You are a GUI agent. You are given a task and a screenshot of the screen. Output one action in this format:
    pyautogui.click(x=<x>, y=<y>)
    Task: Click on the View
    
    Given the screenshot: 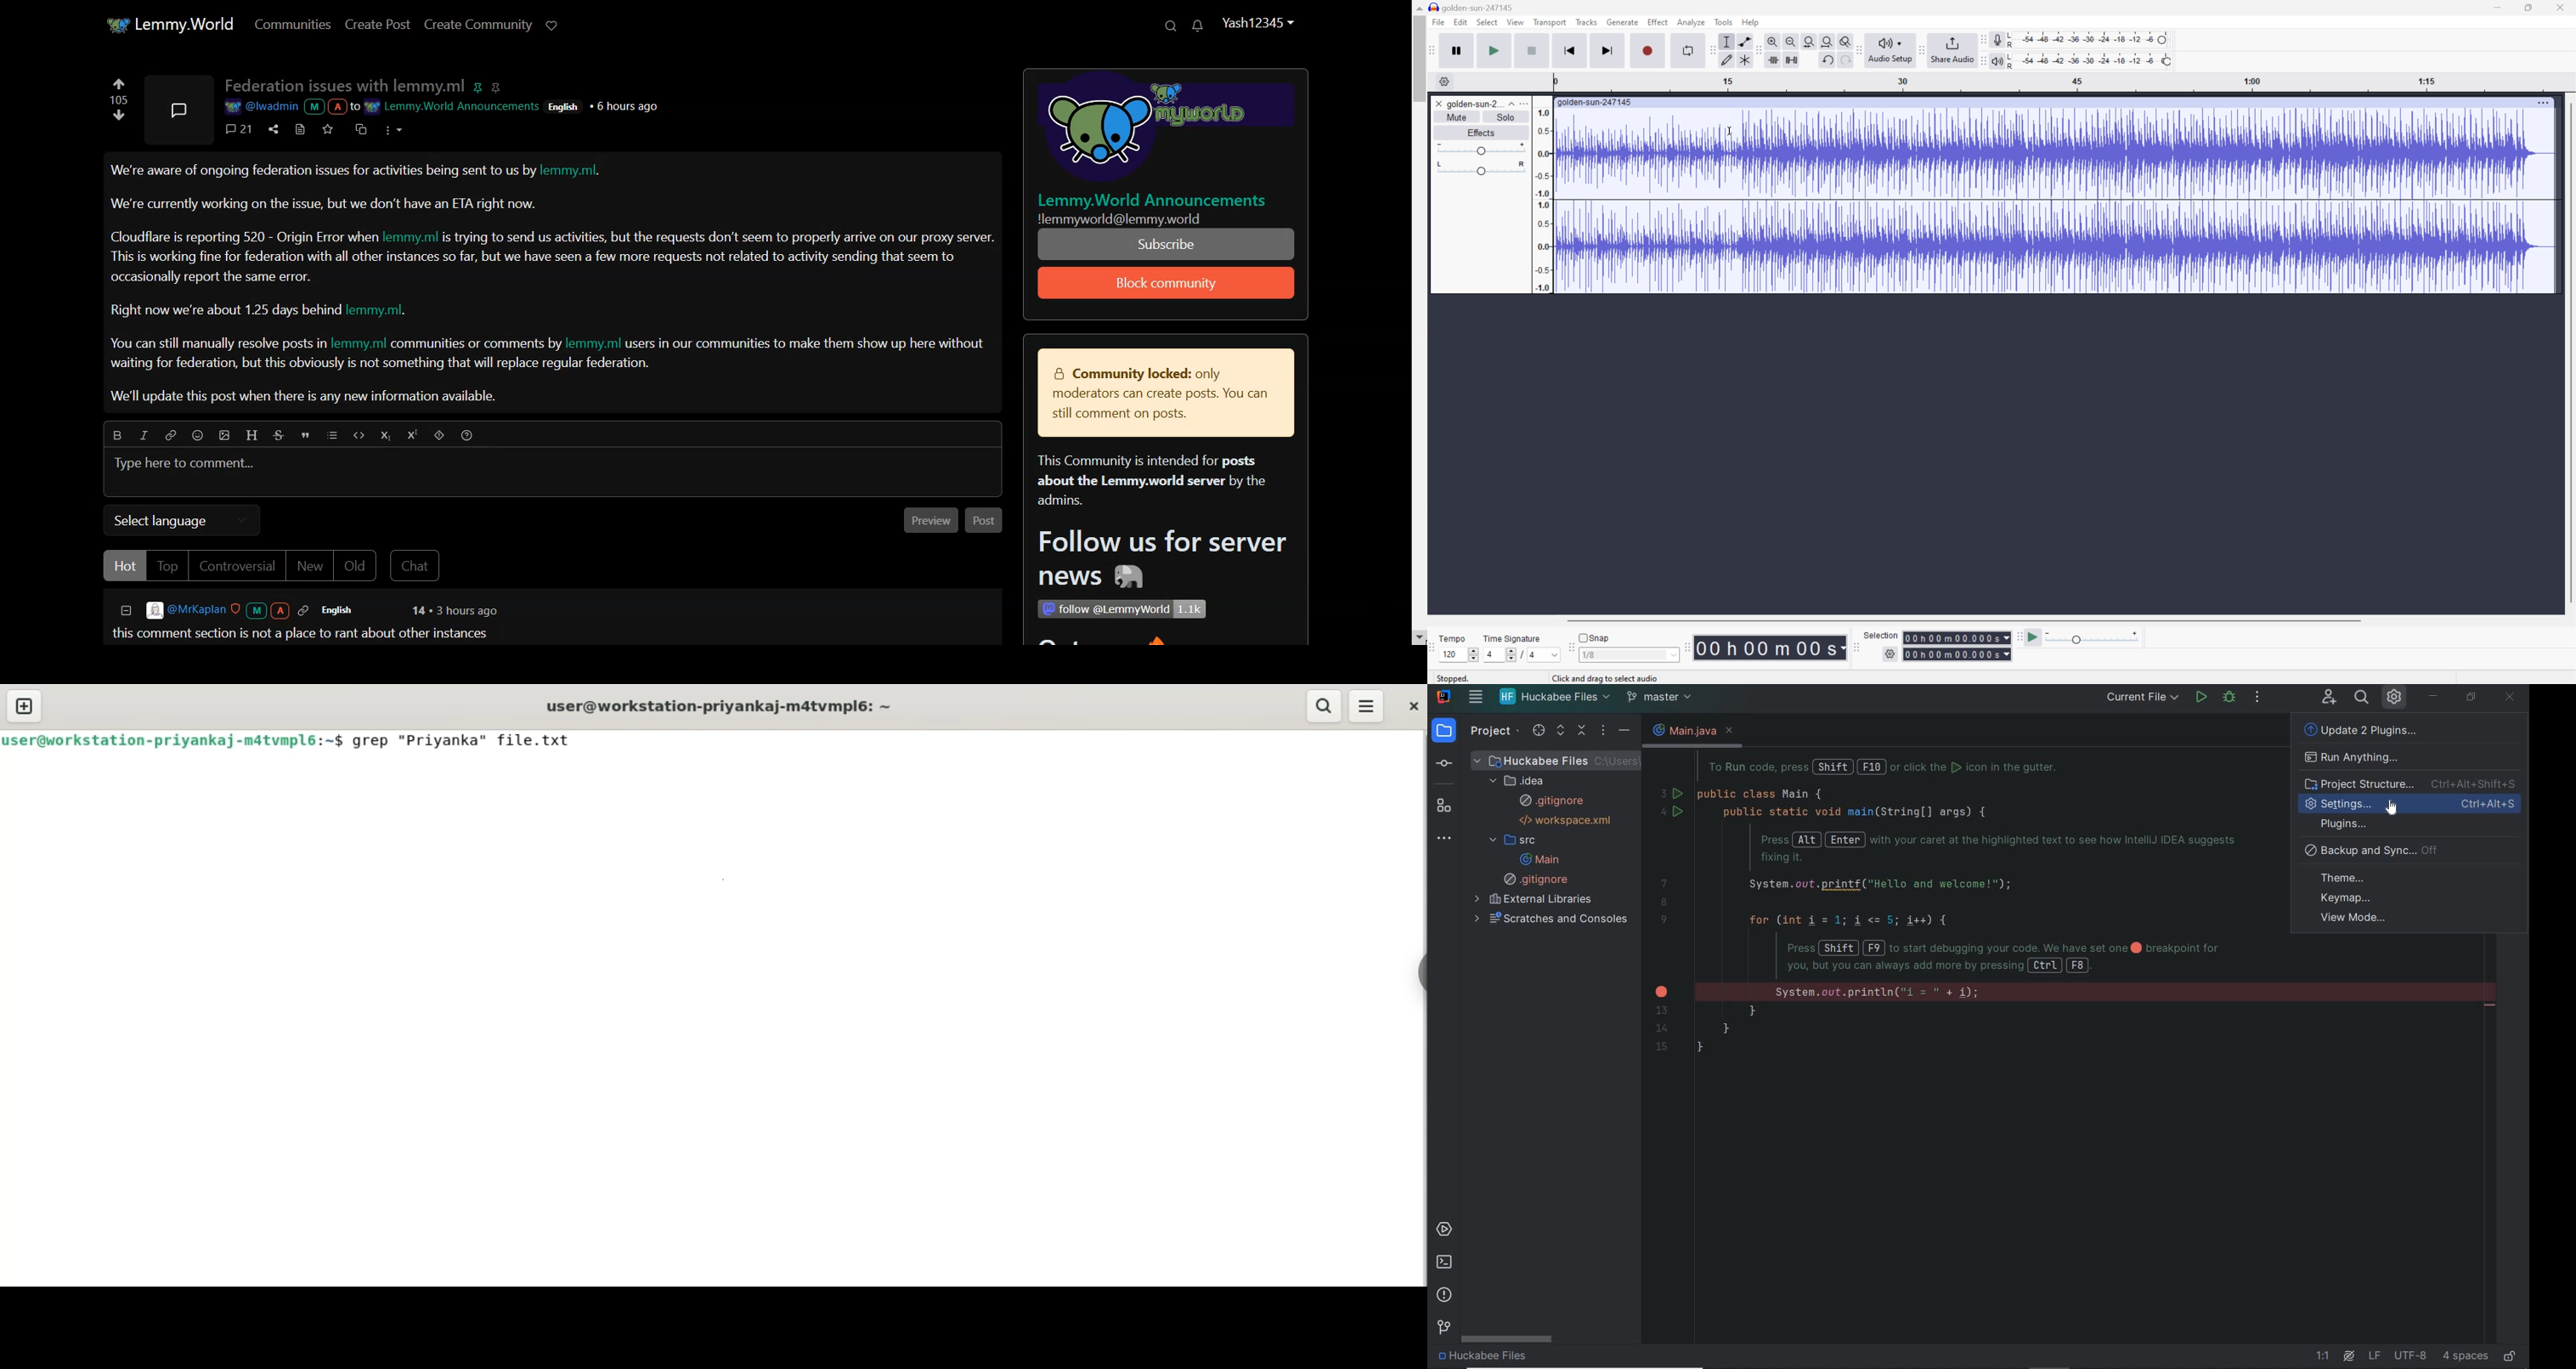 What is the action you would take?
    pyautogui.click(x=1516, y=24)
    